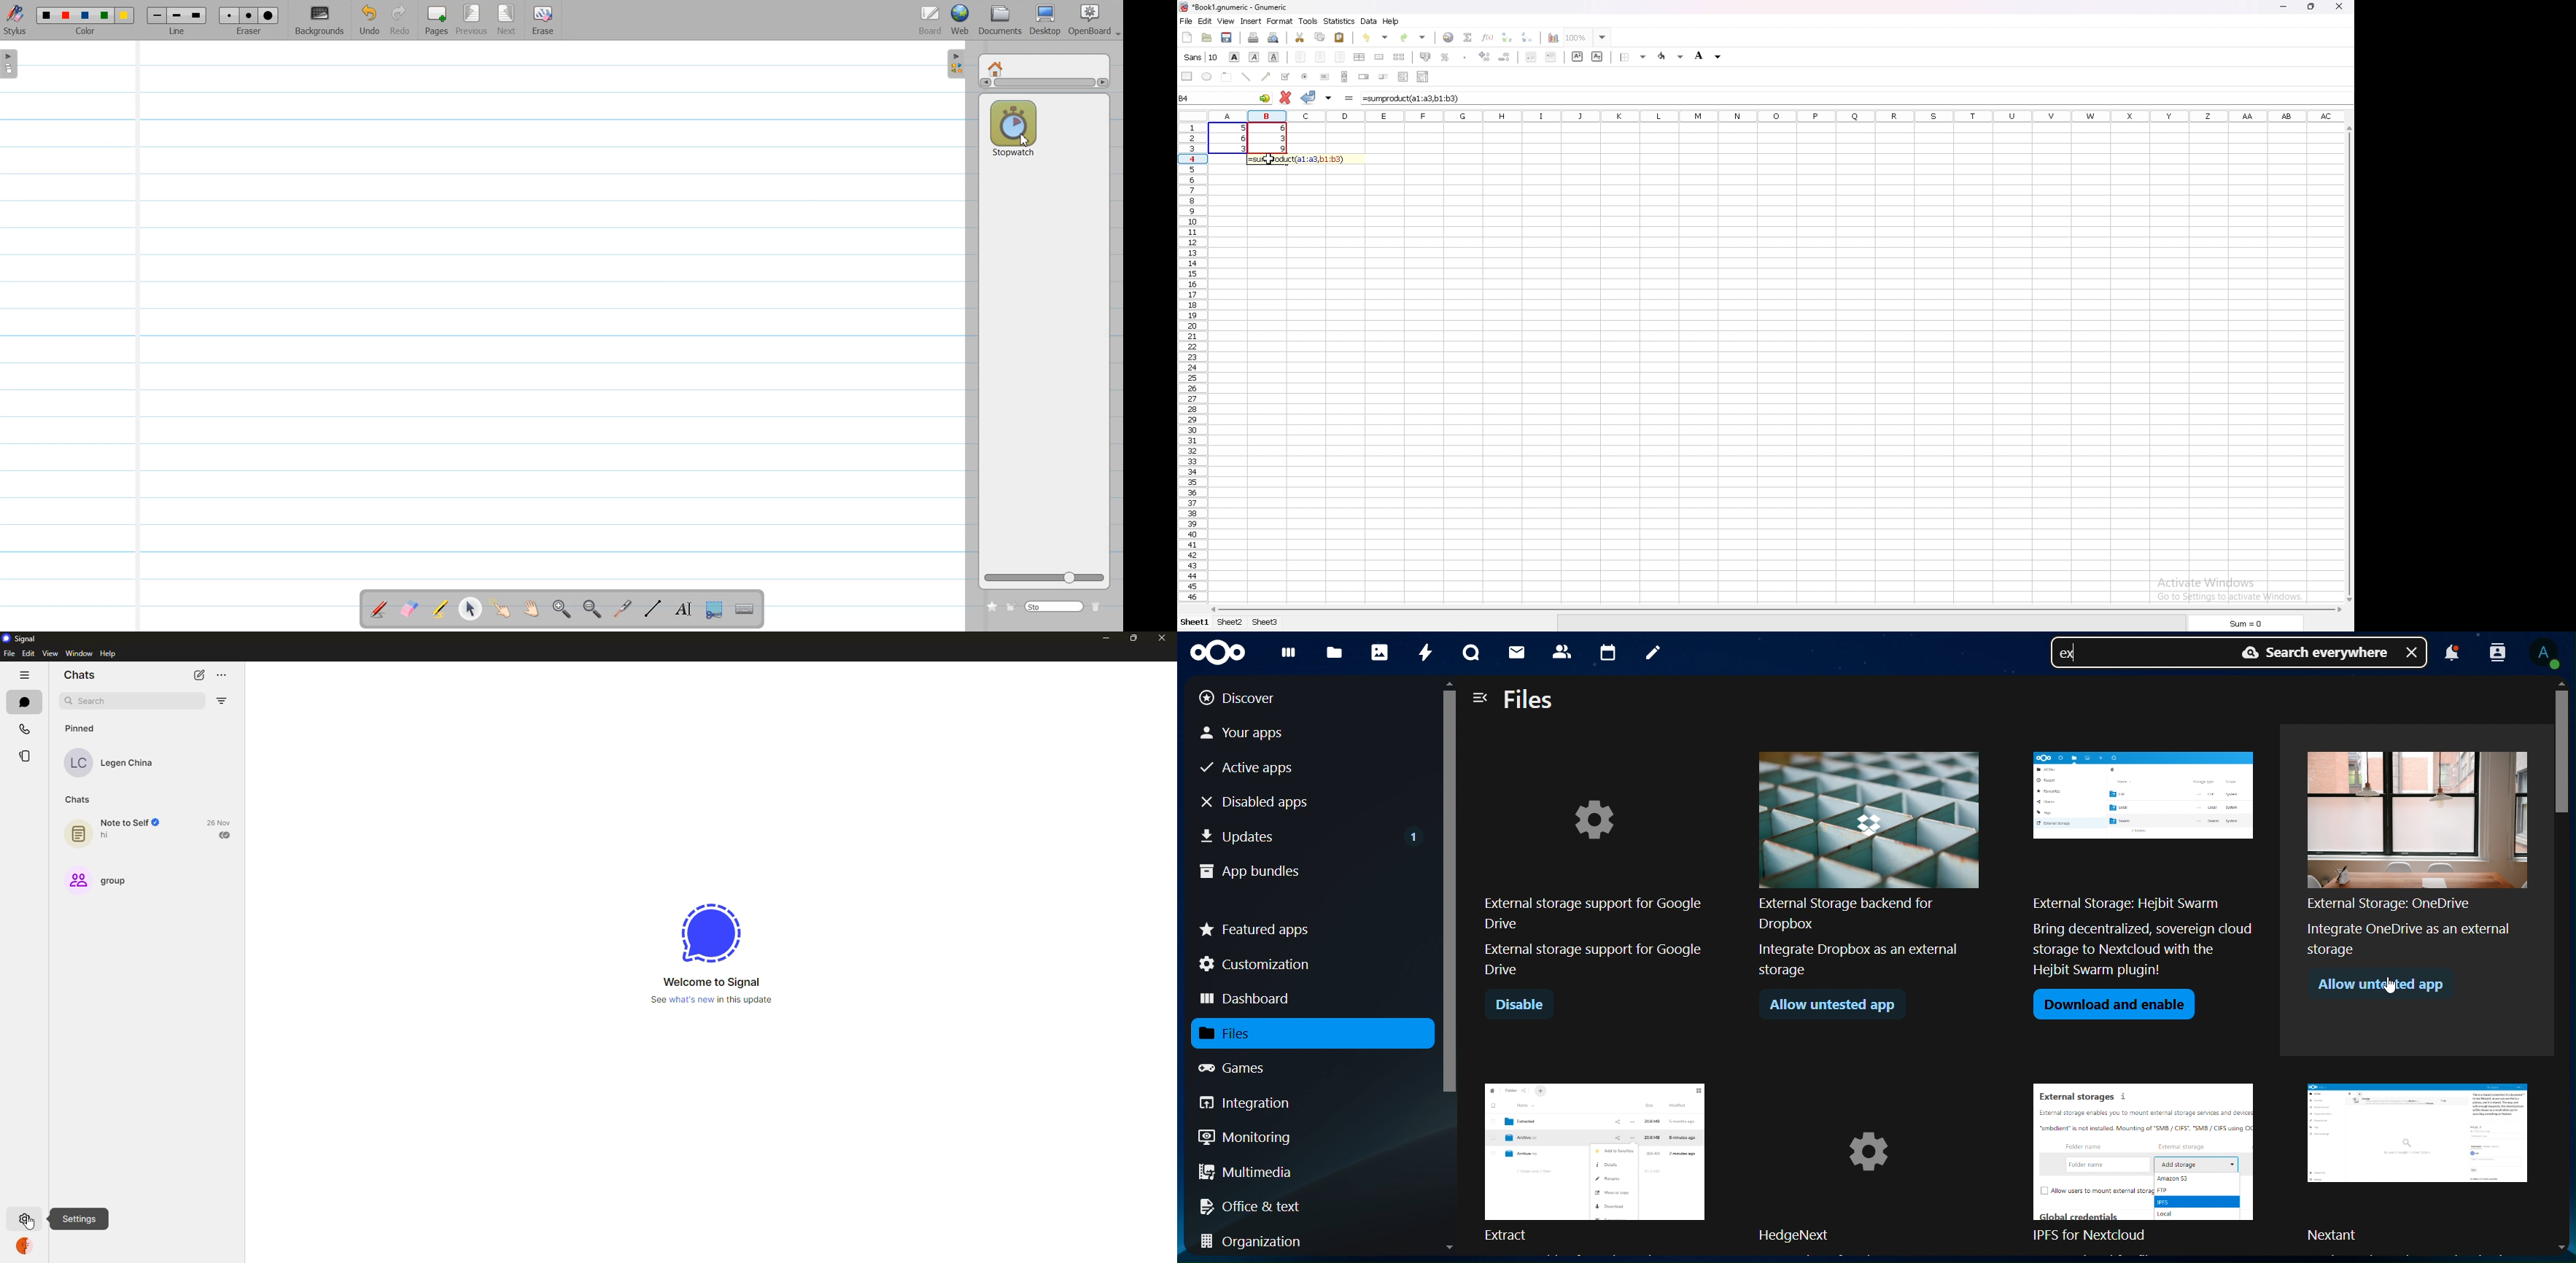  Describe the element at coordinates (2311, 7) in the screenshot. I see `resize` at that location.